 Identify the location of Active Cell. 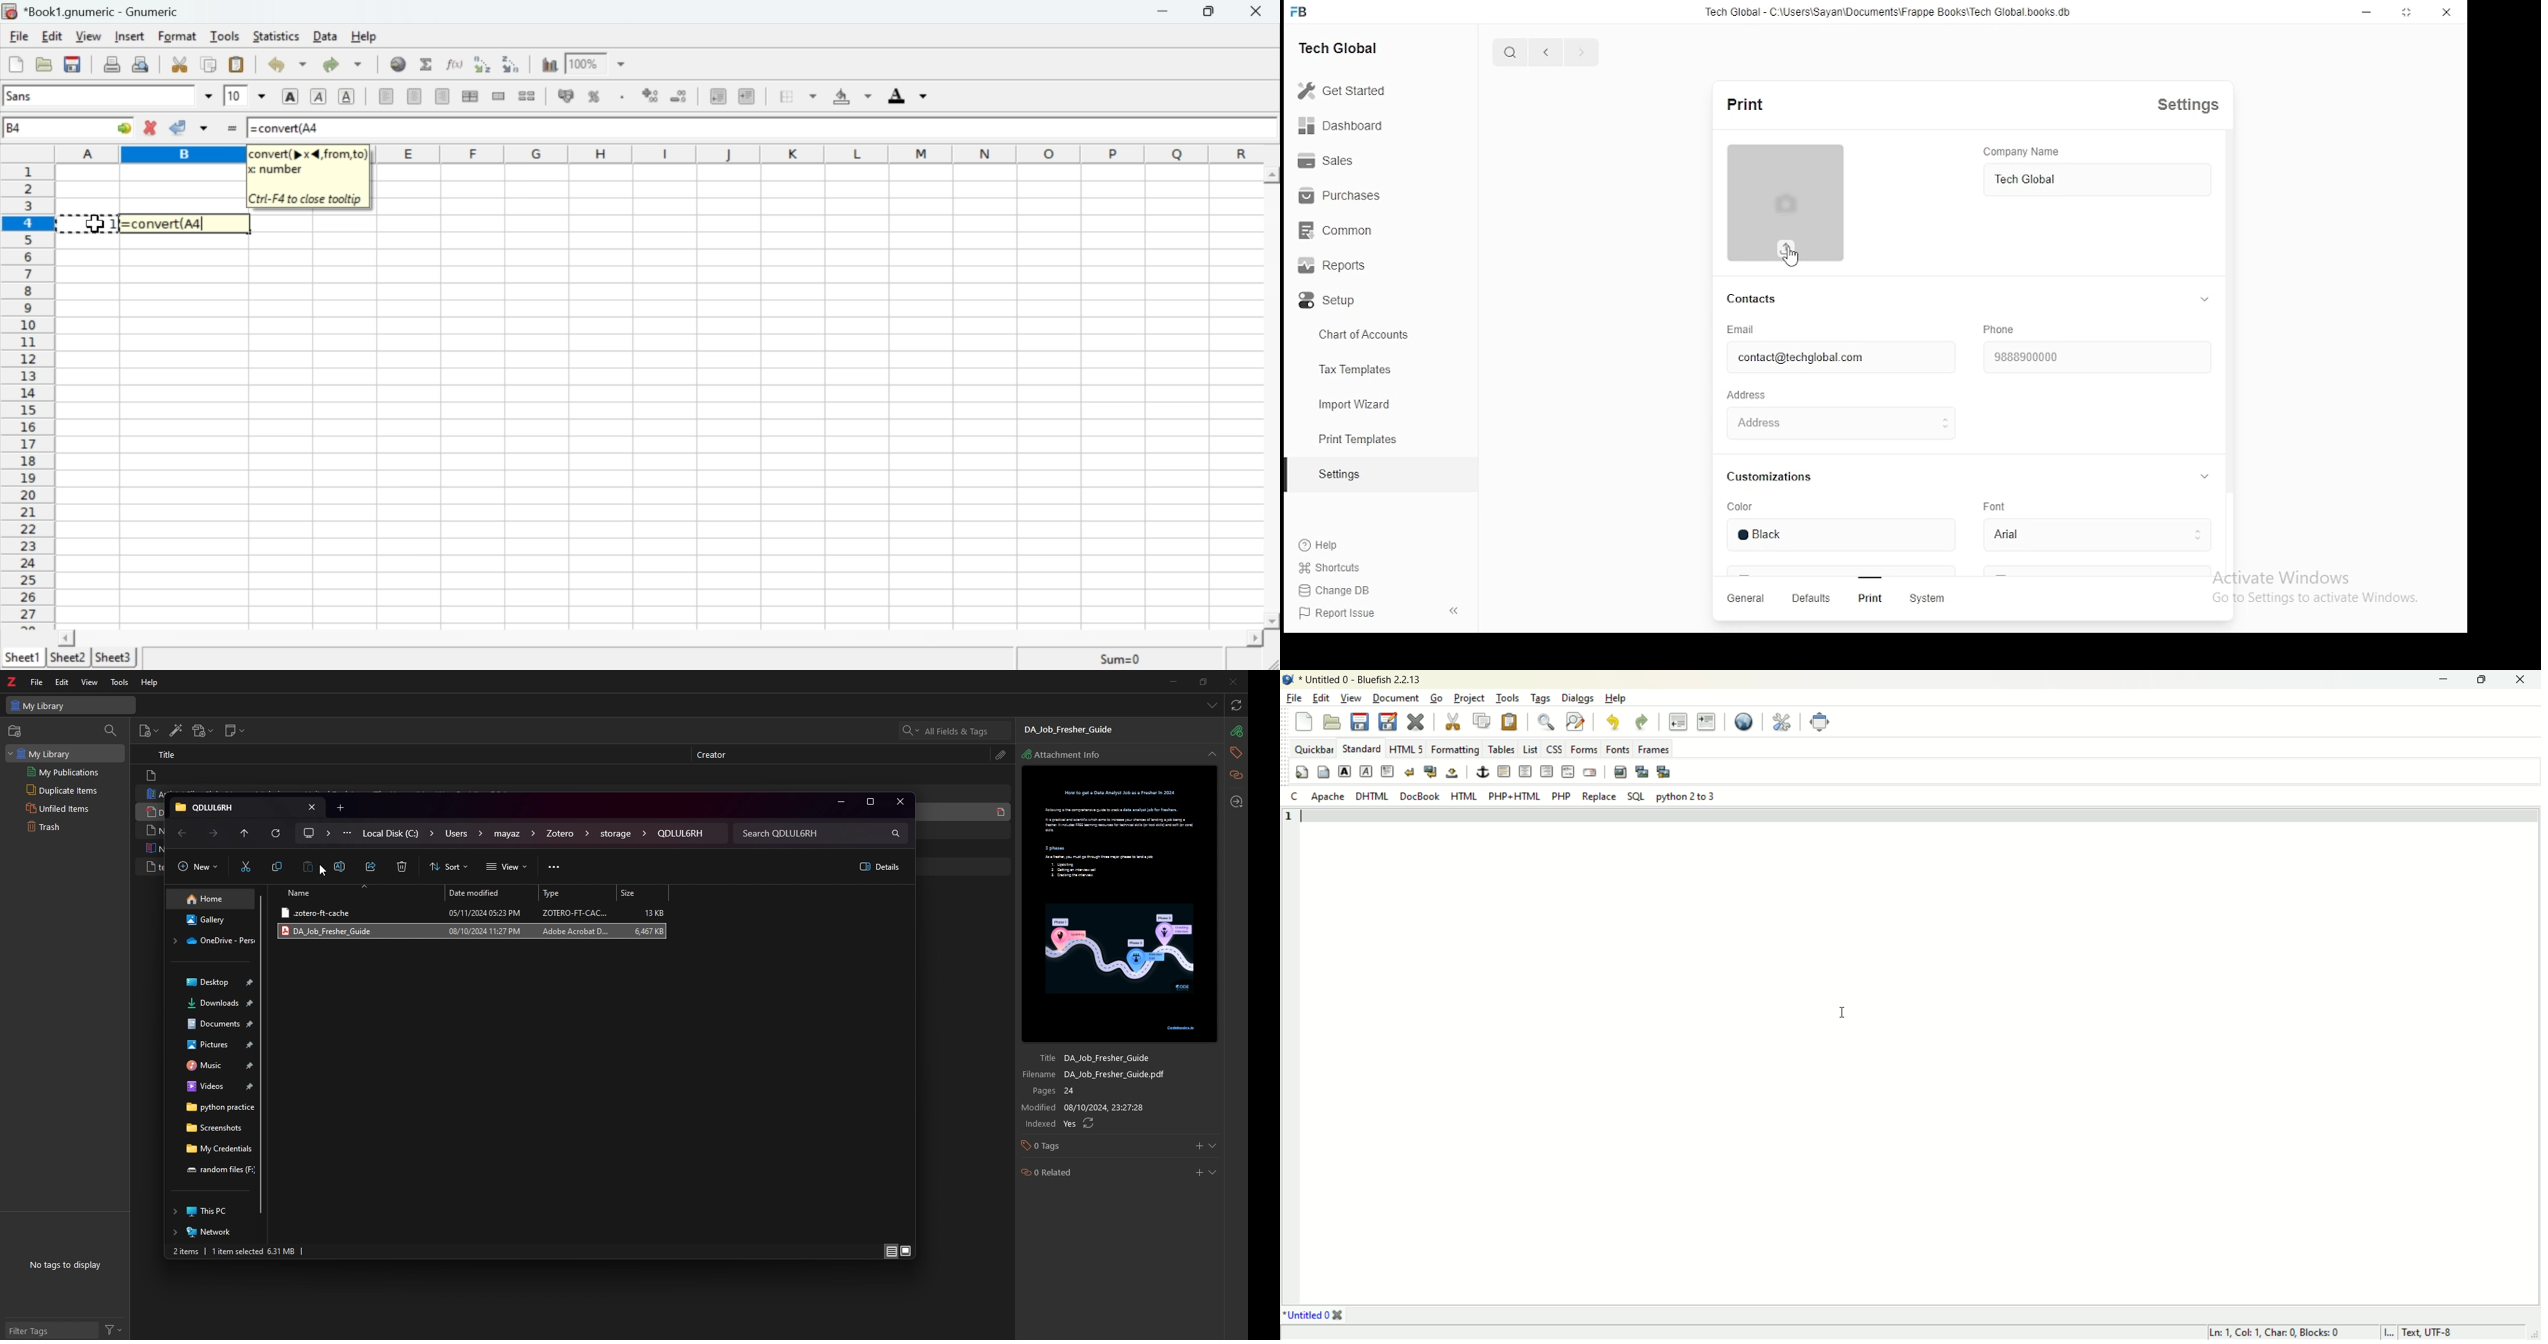
(67, 128).